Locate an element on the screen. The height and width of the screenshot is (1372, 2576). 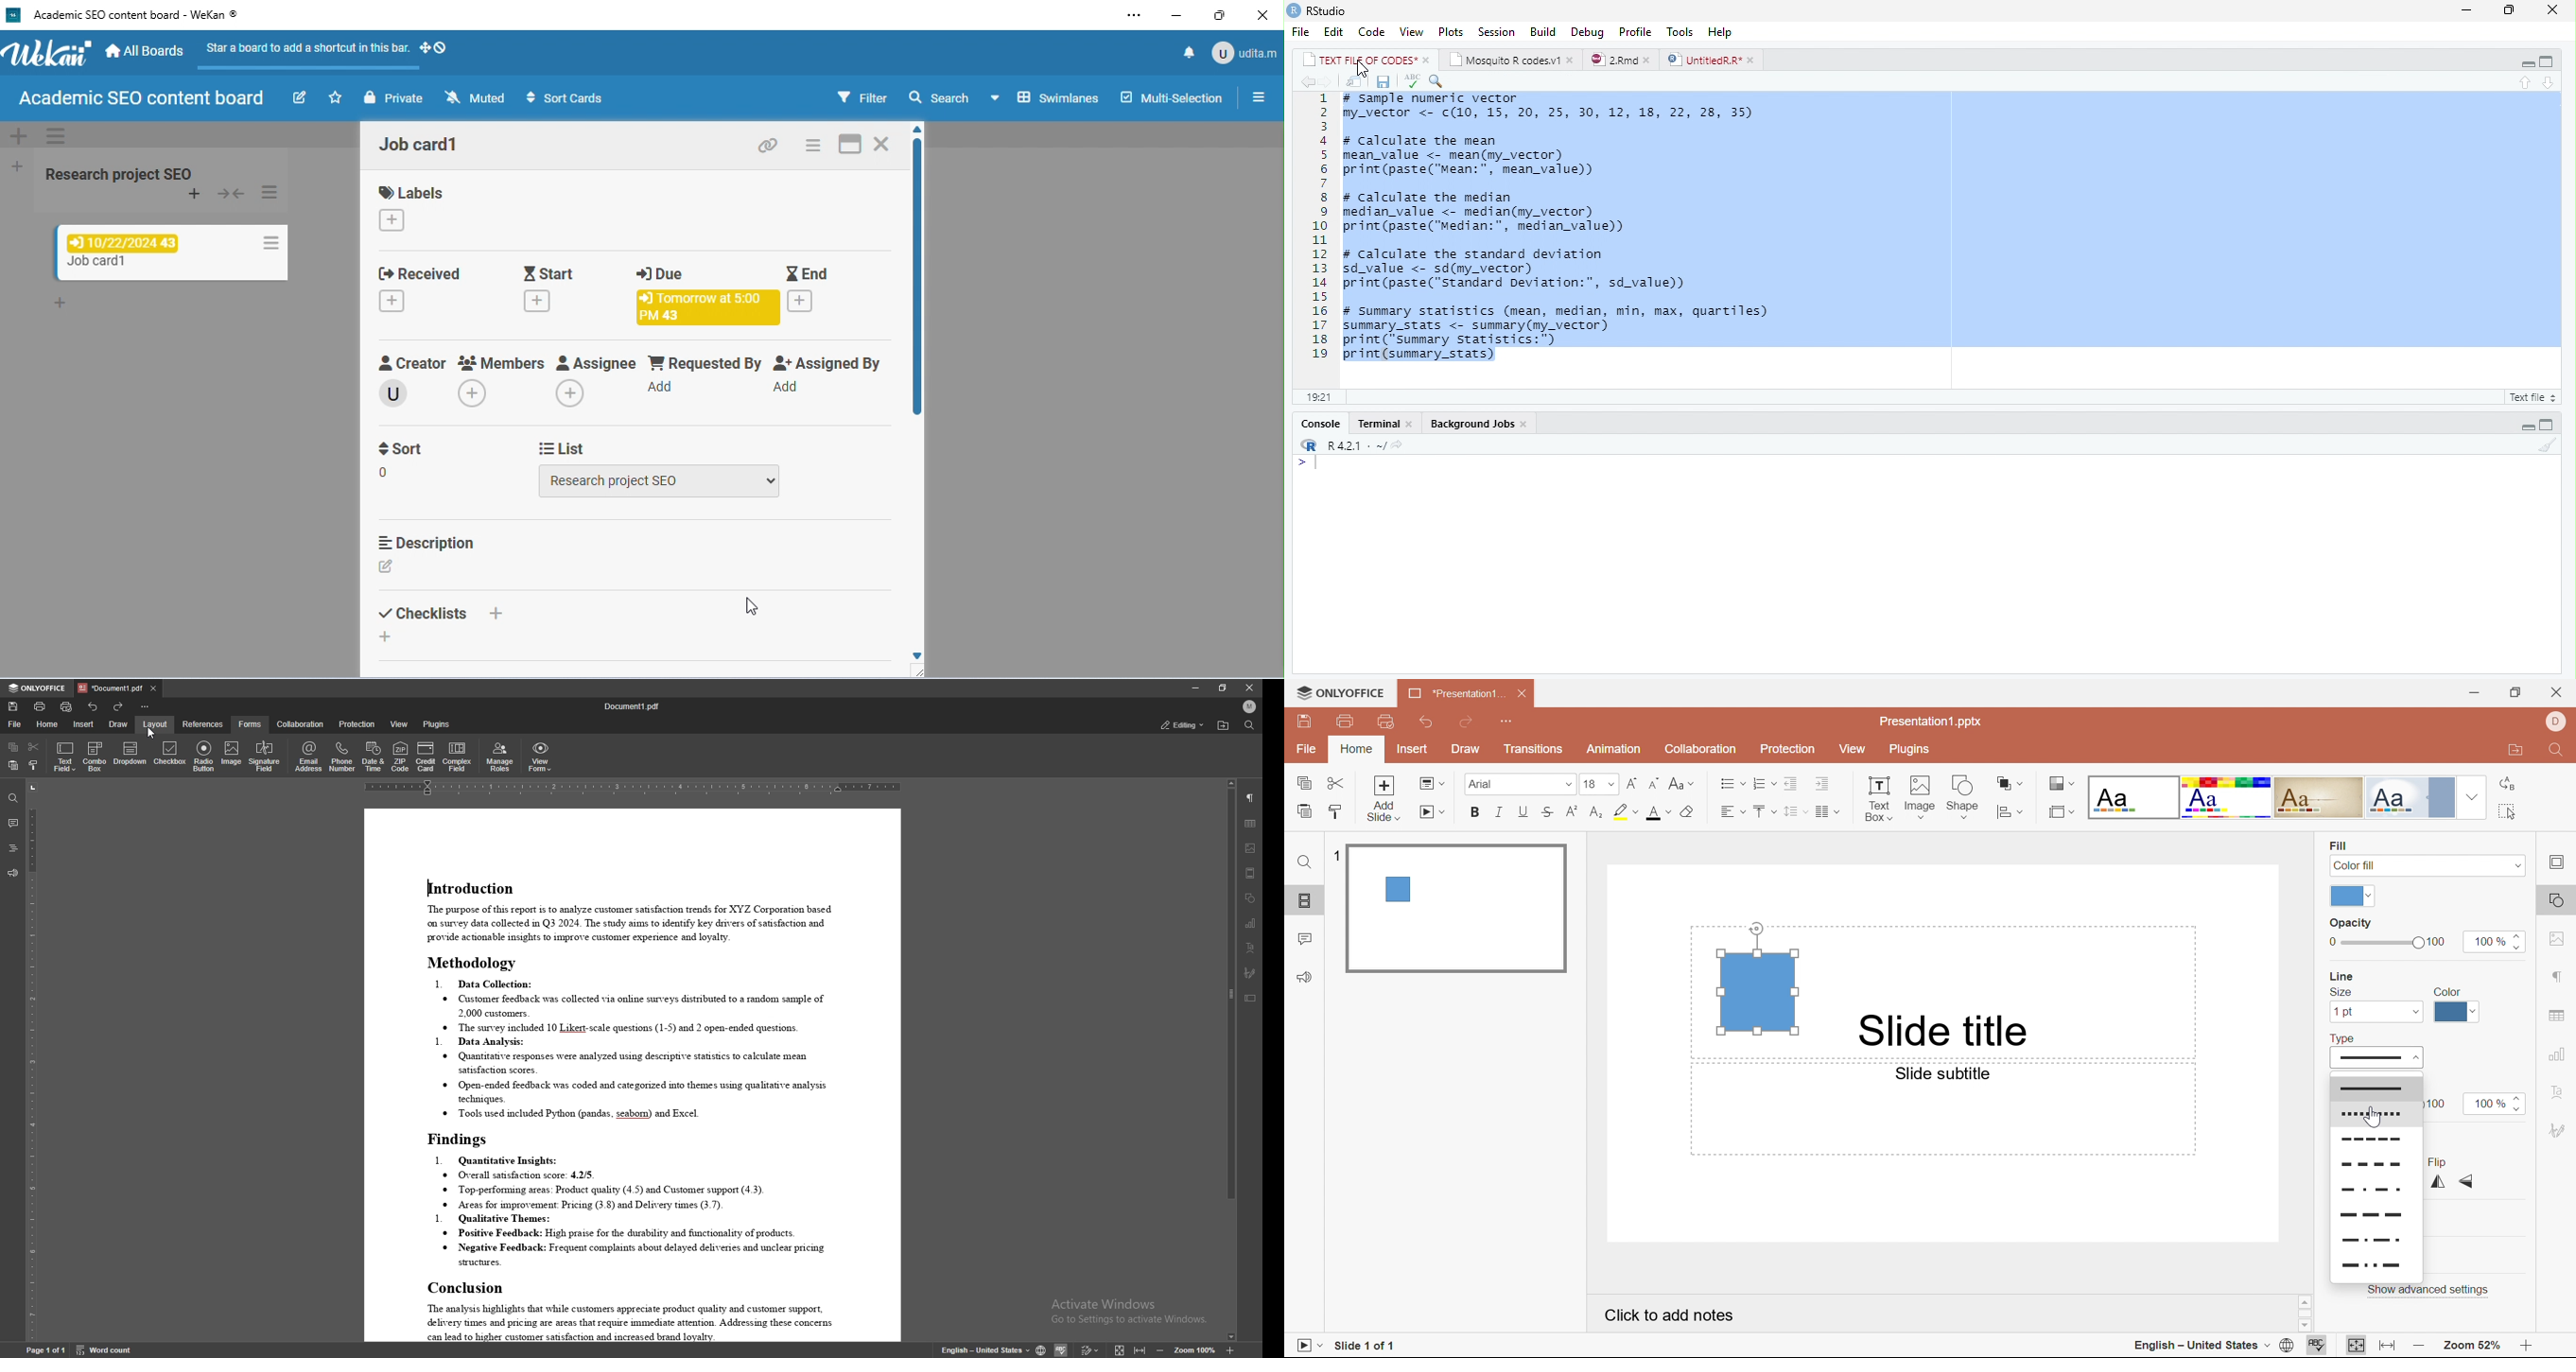
multi-selection is located at coordinates (1170, 98).